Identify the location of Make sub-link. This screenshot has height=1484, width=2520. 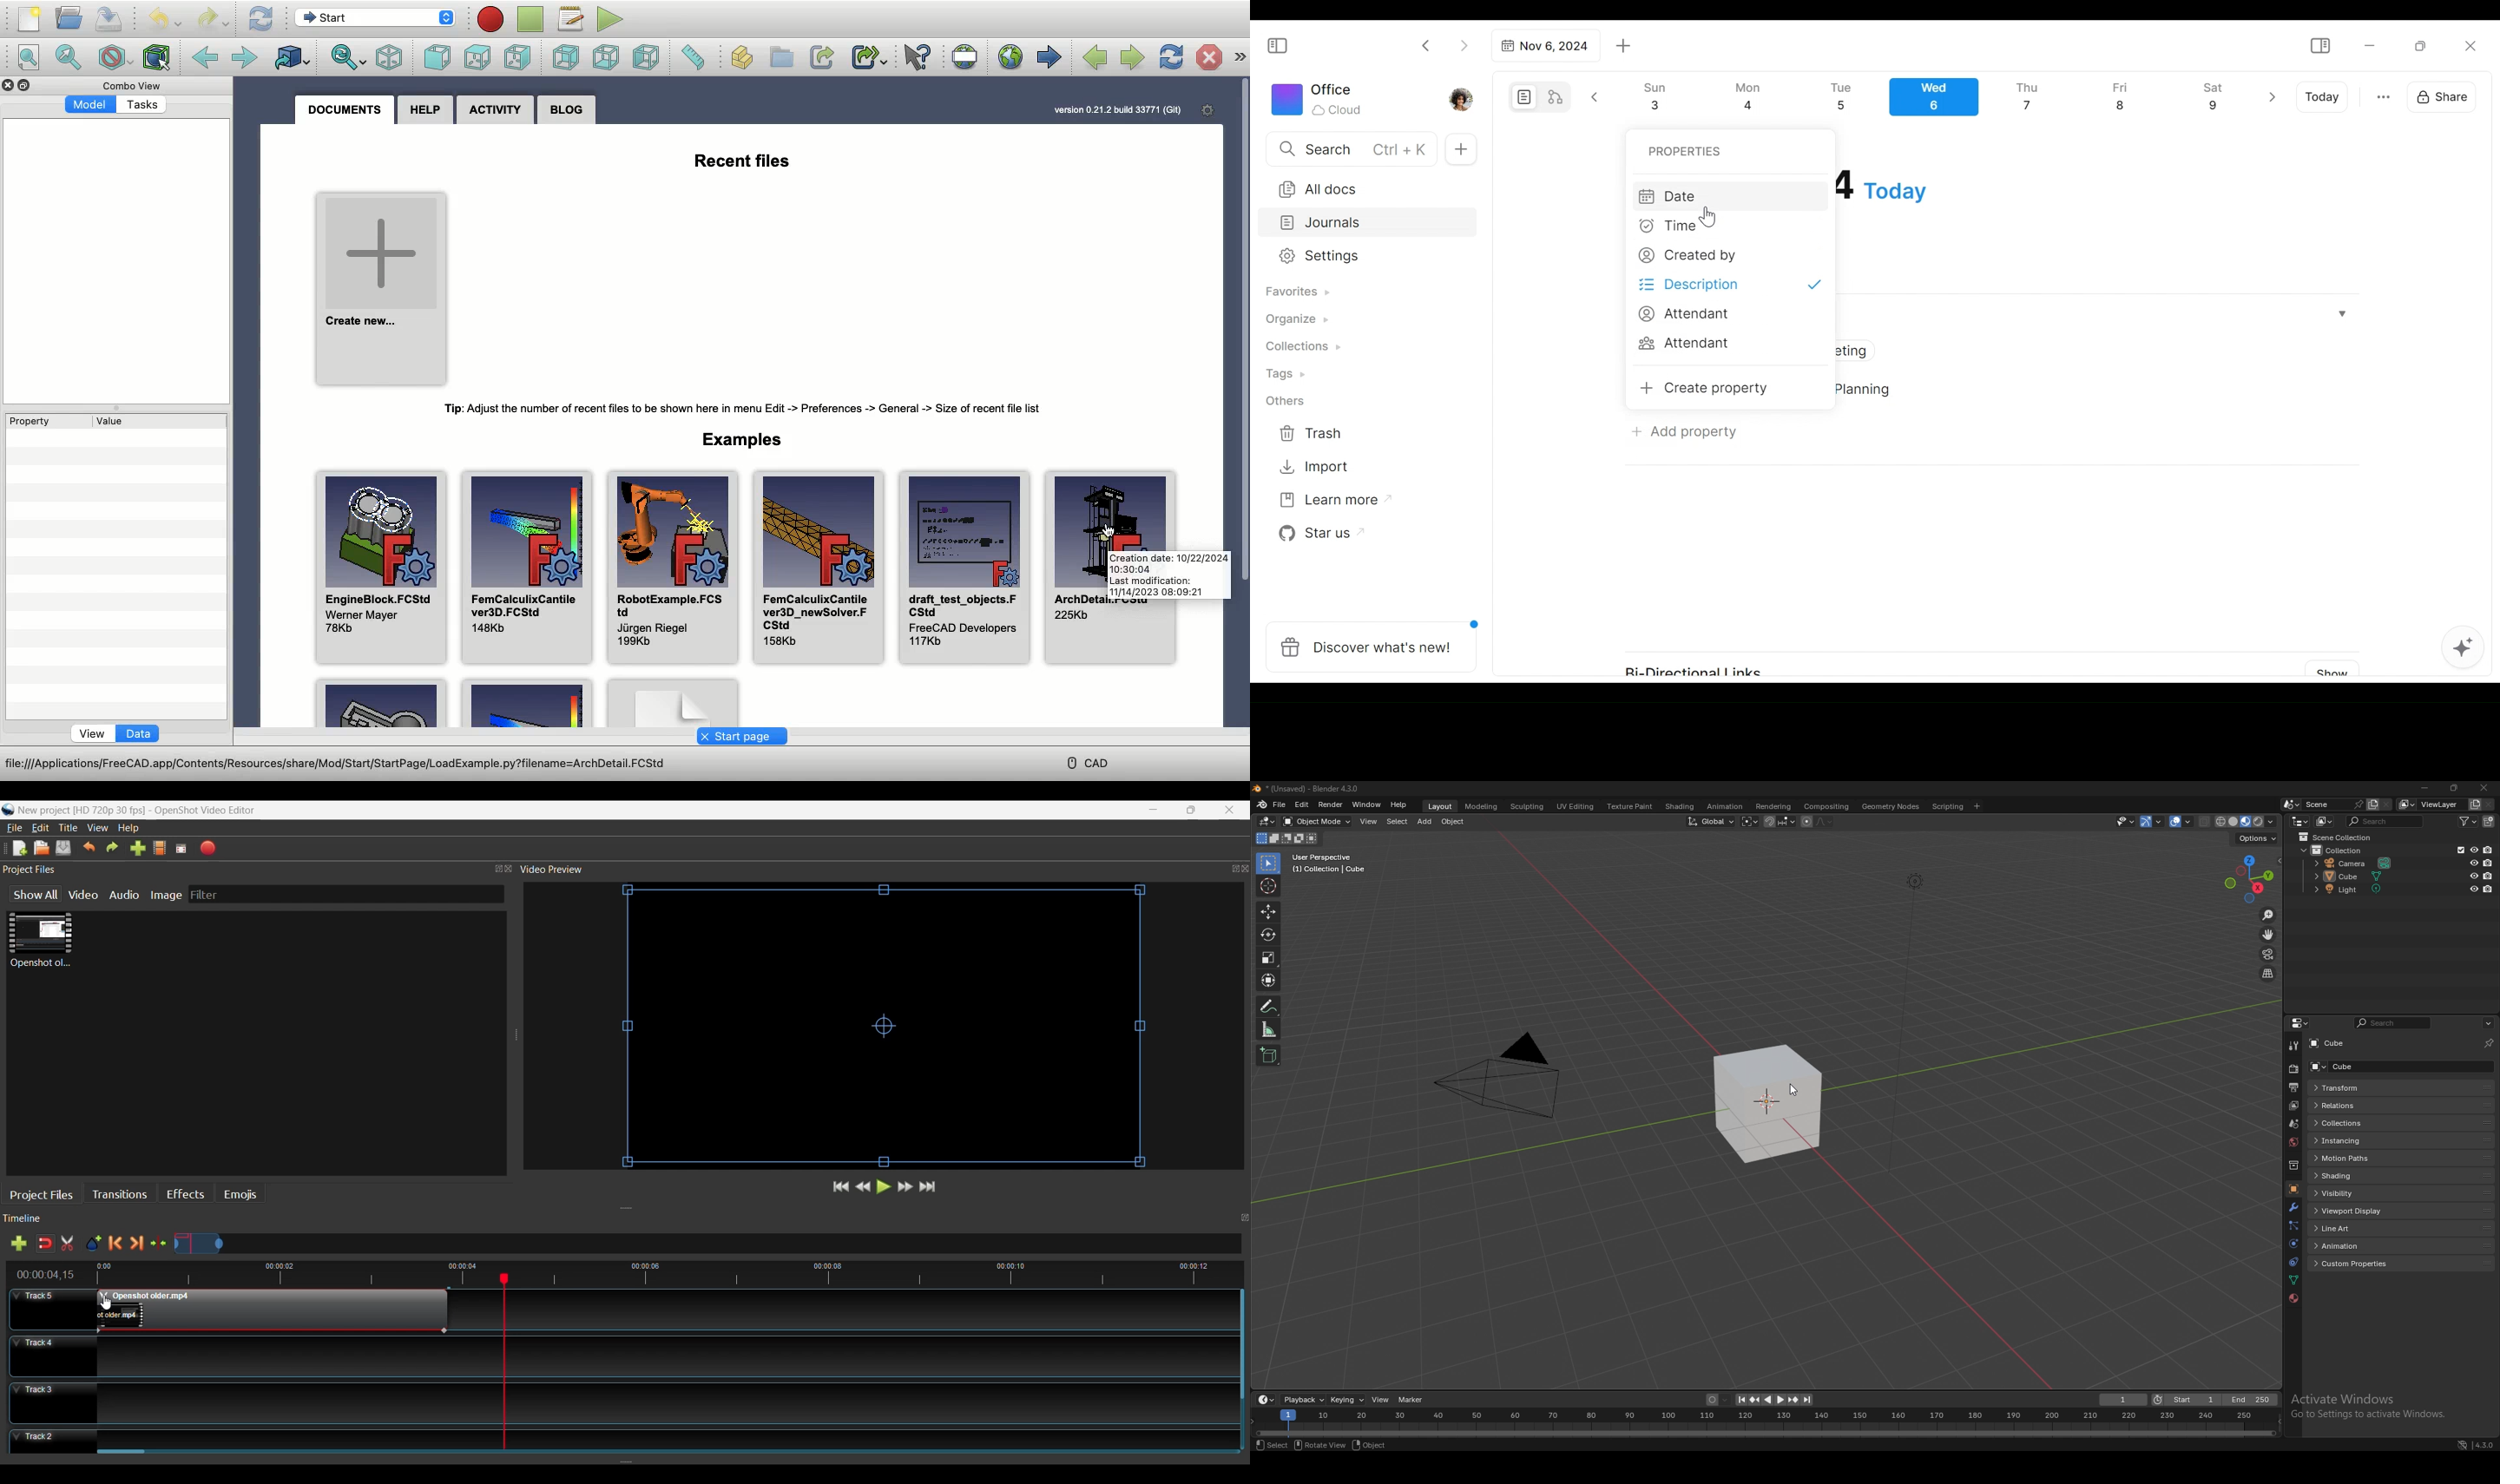
(870, 58).